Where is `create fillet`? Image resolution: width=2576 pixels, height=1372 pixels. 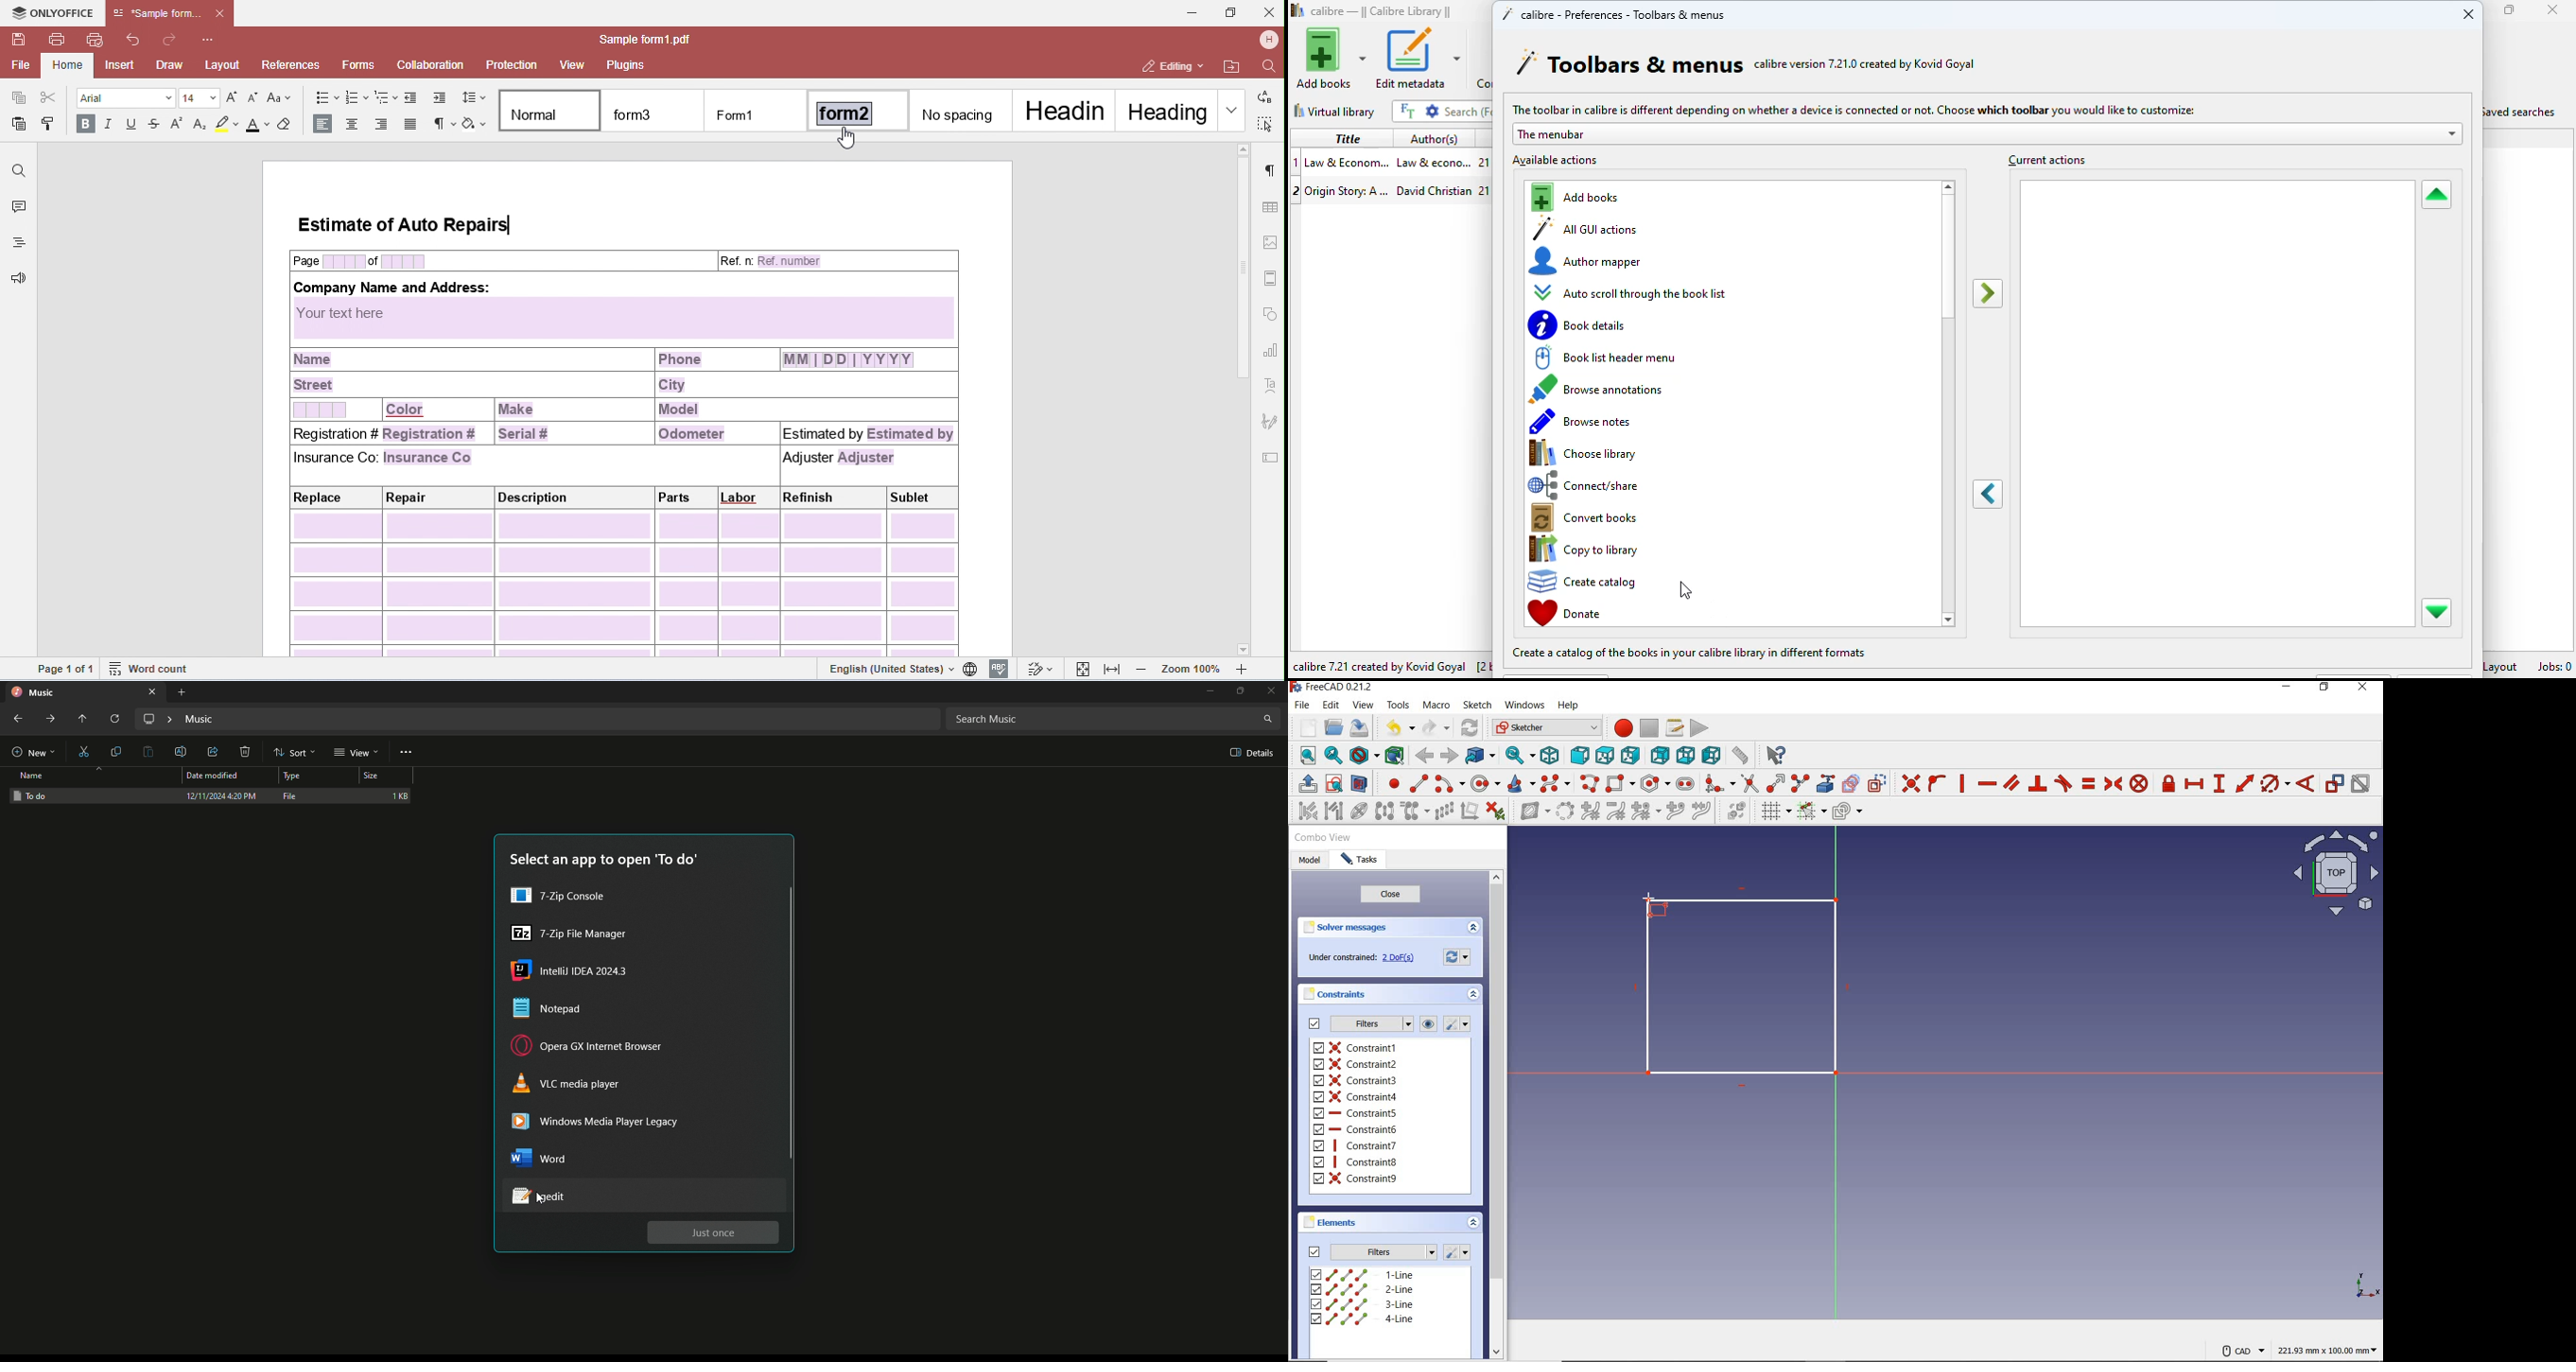 create fillet is located at coordinates (1718, 783).